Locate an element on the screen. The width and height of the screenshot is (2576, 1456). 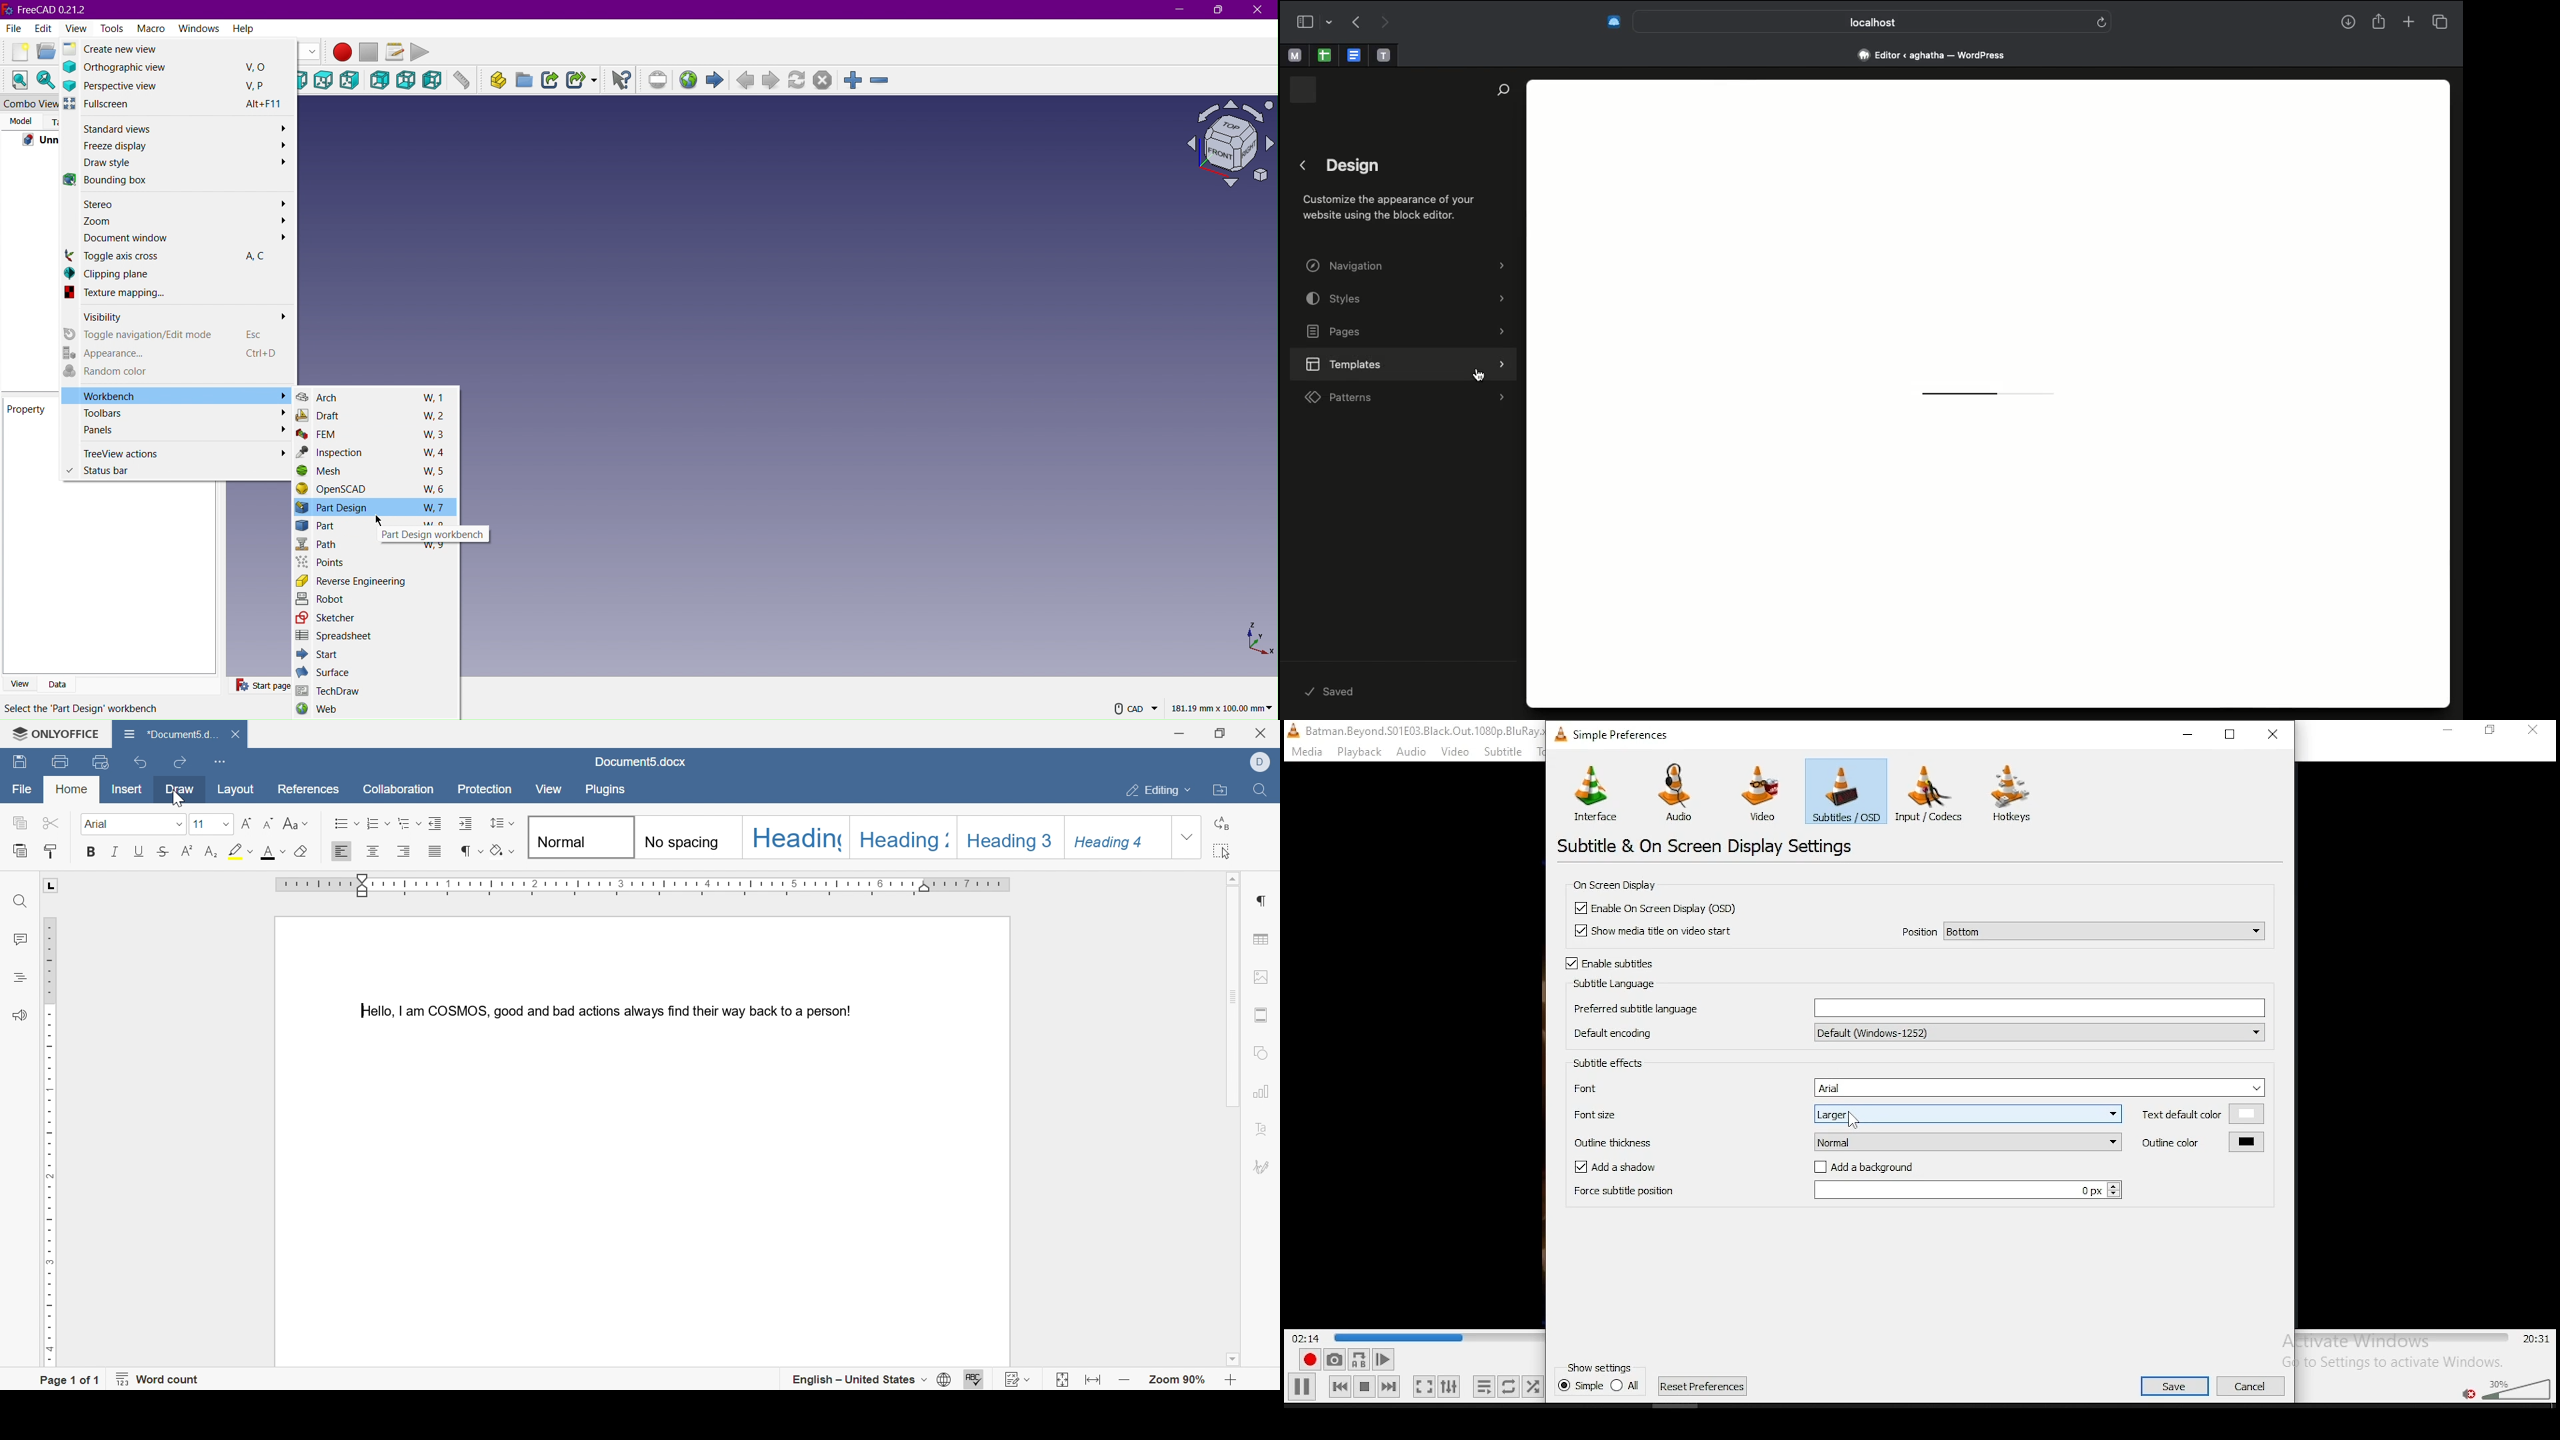
word count is located at coordinates (163, 1382).